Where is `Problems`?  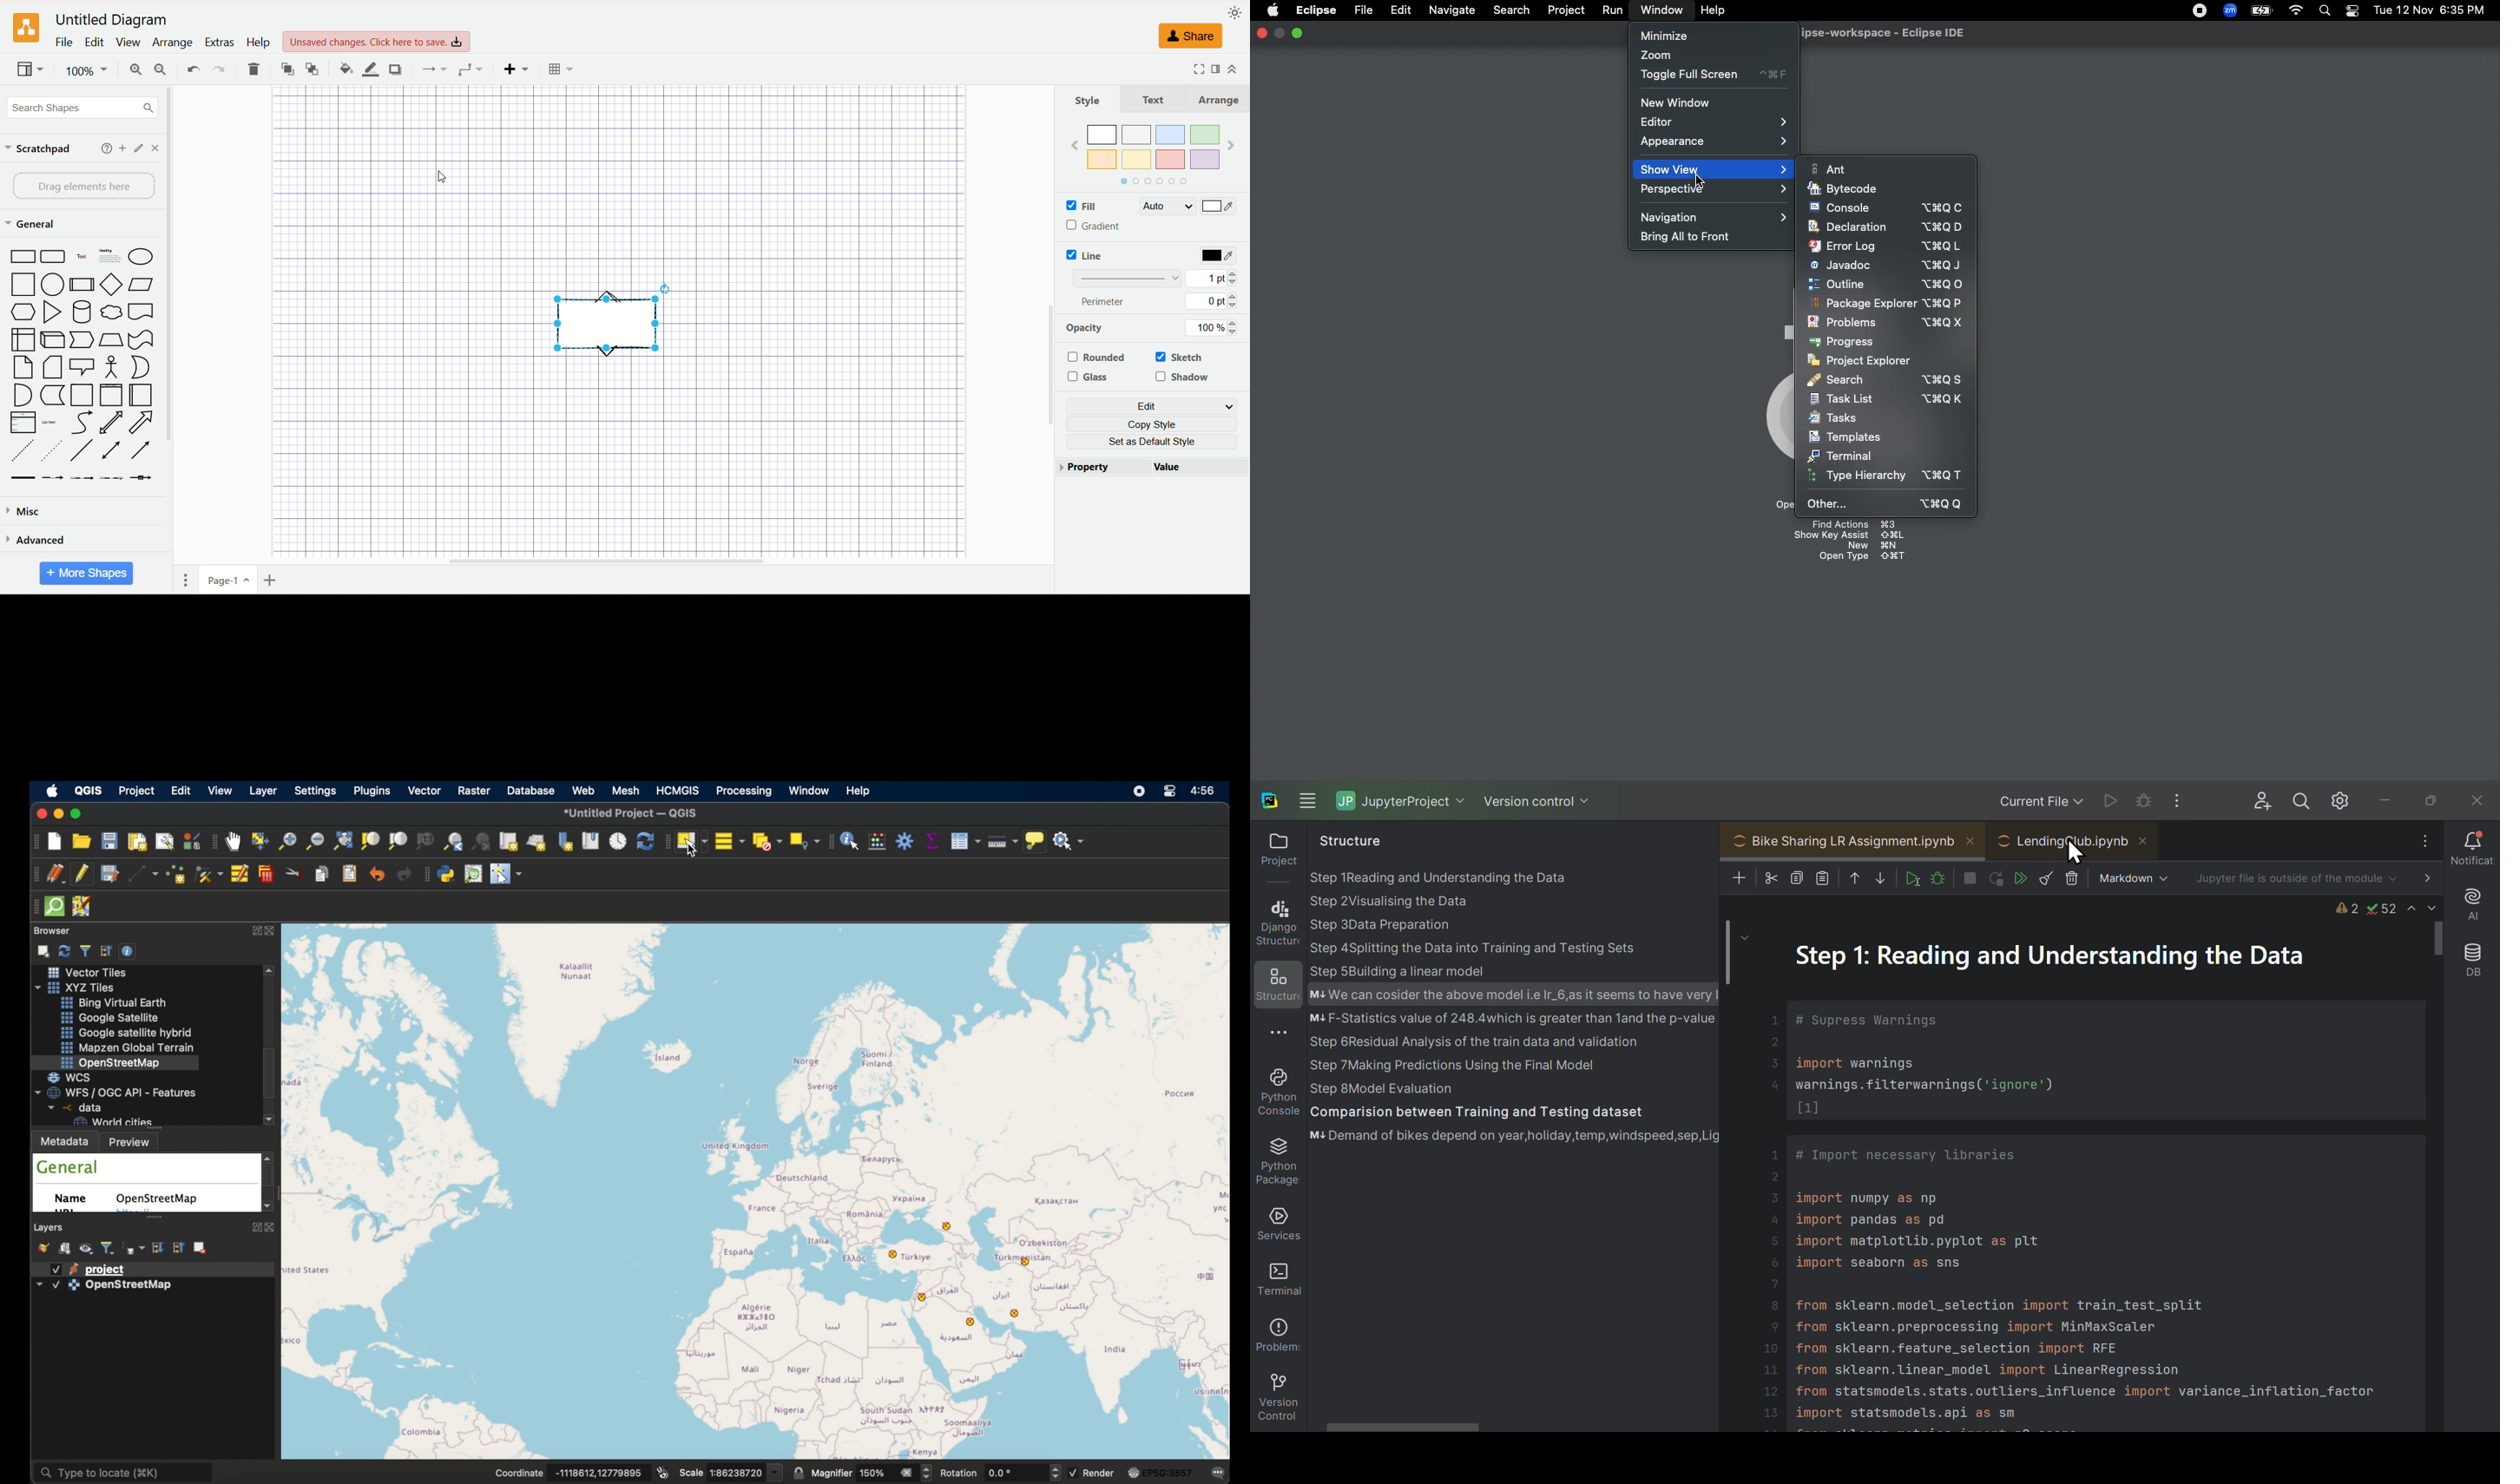 Problems is located at coordinates (2382, 912).